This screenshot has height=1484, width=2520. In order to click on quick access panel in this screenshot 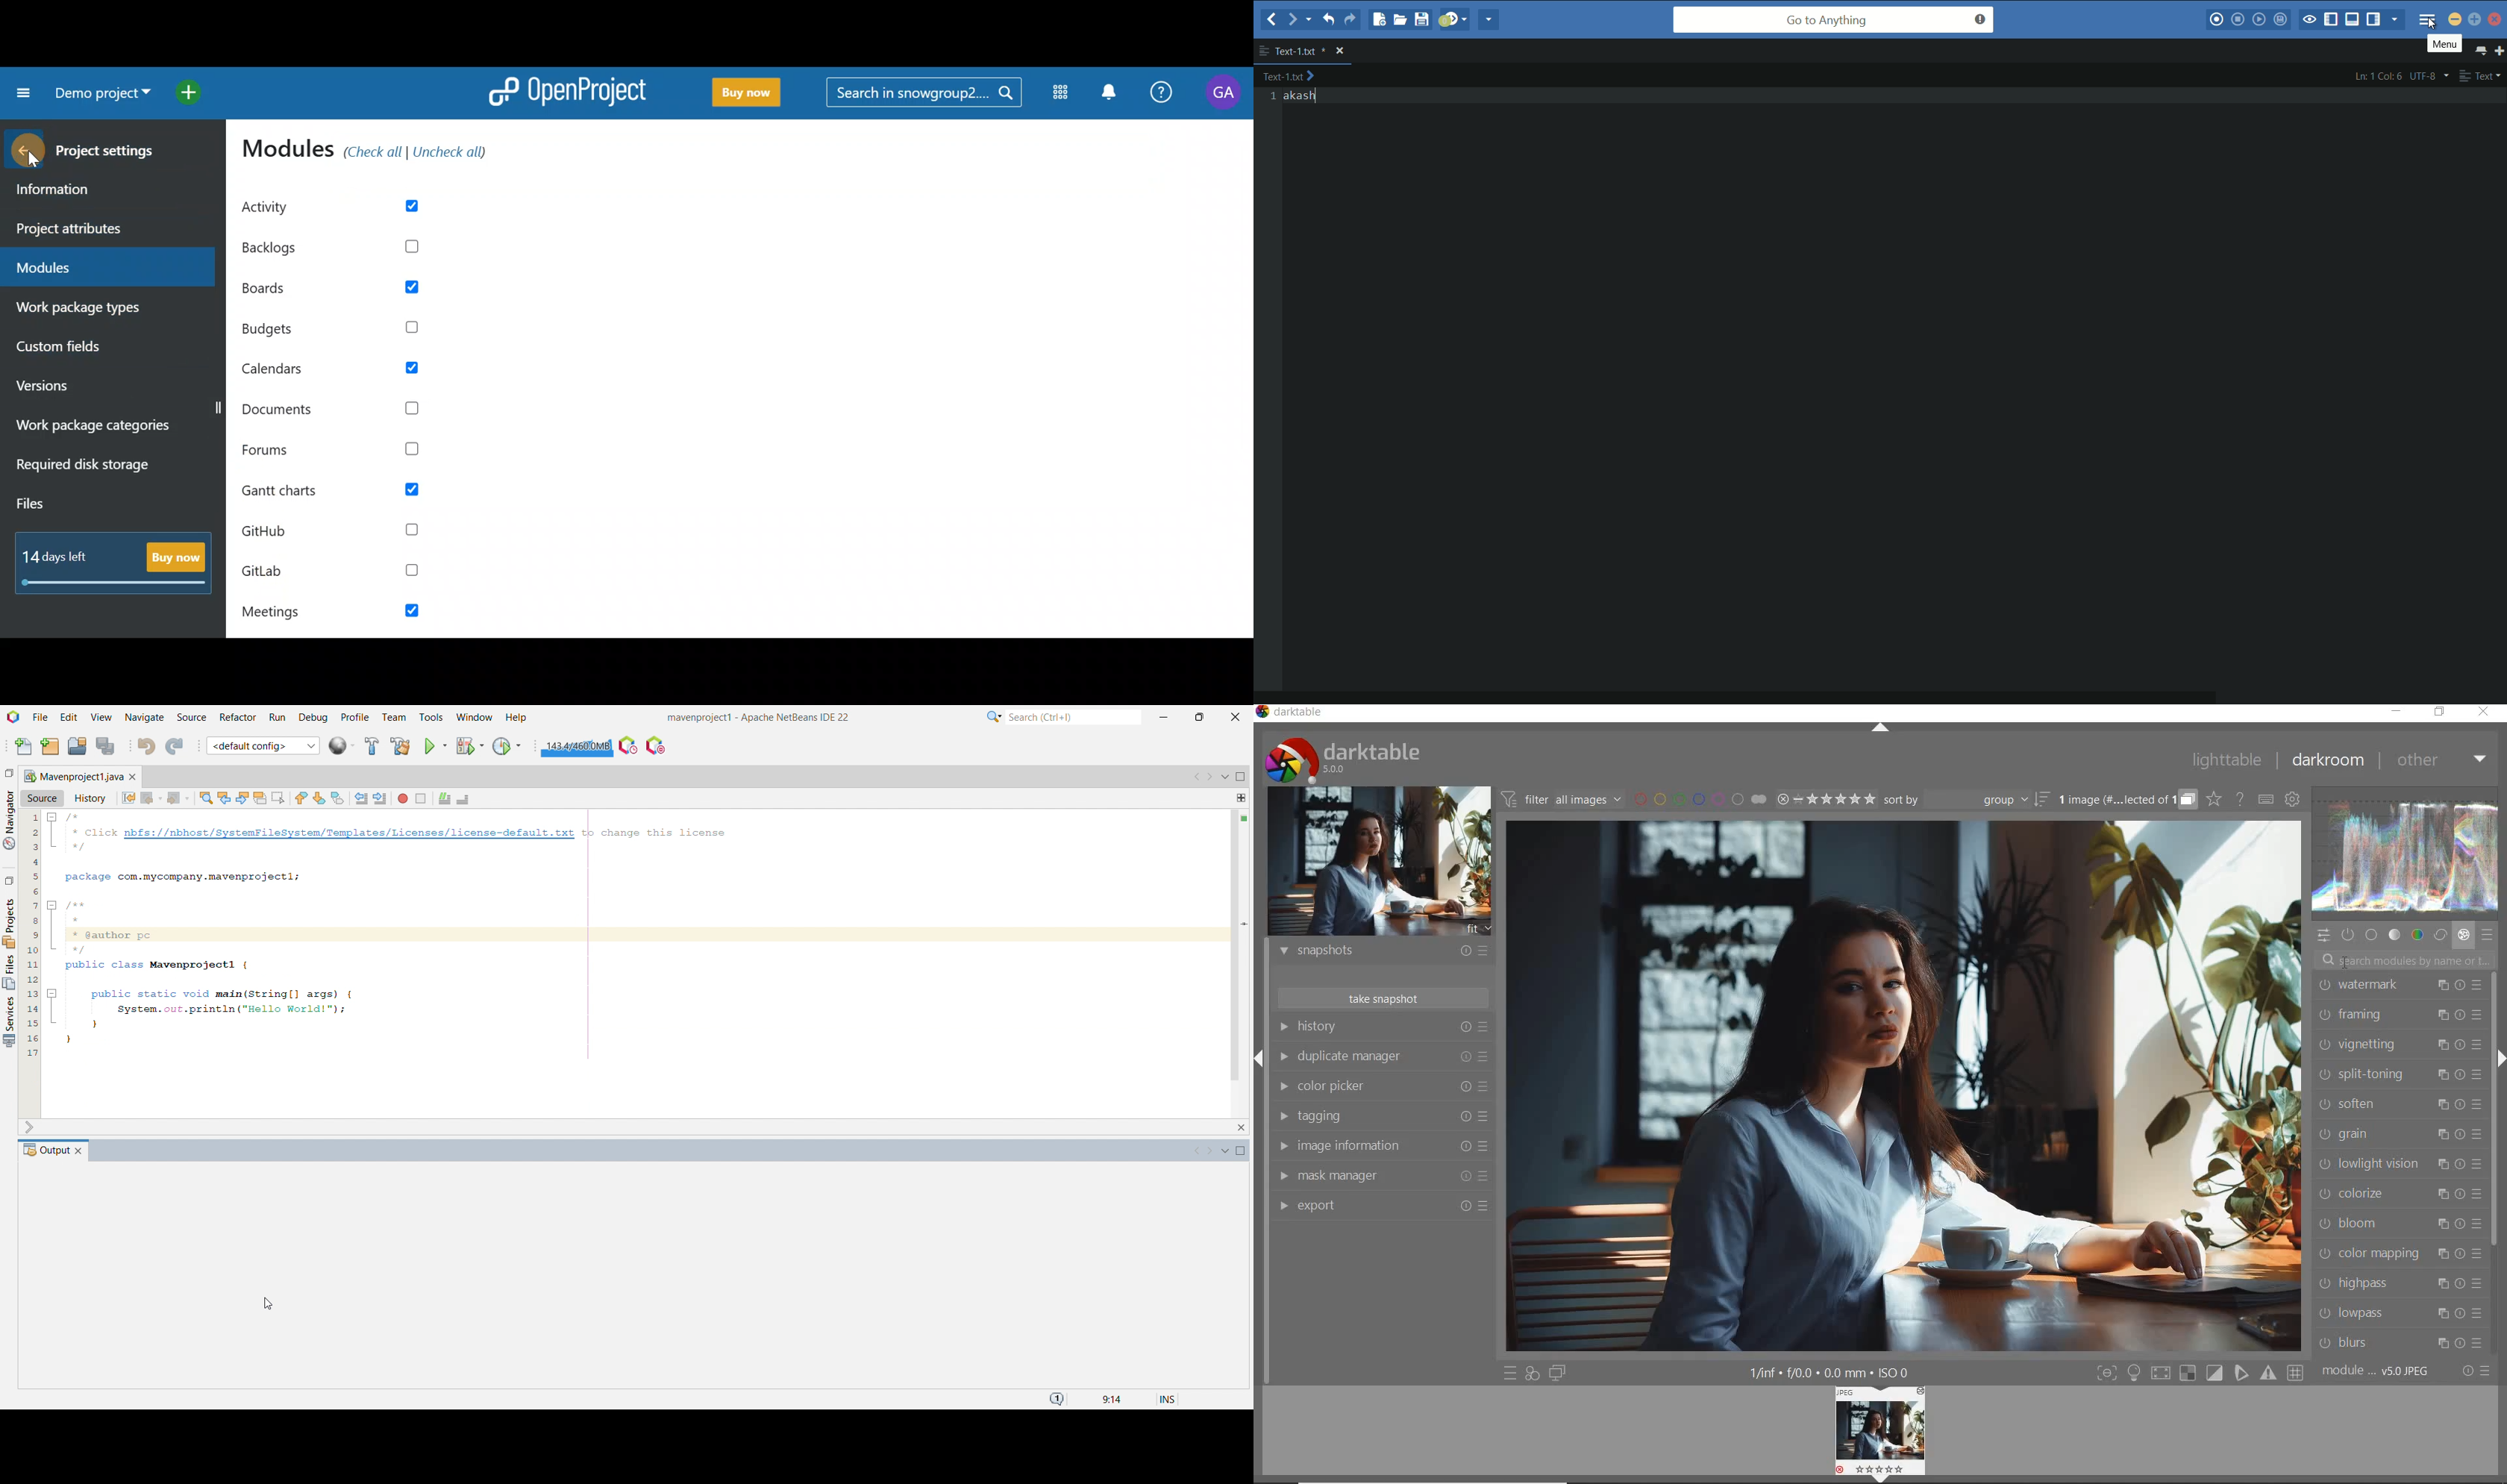, I will do `click(2323, 936)`.